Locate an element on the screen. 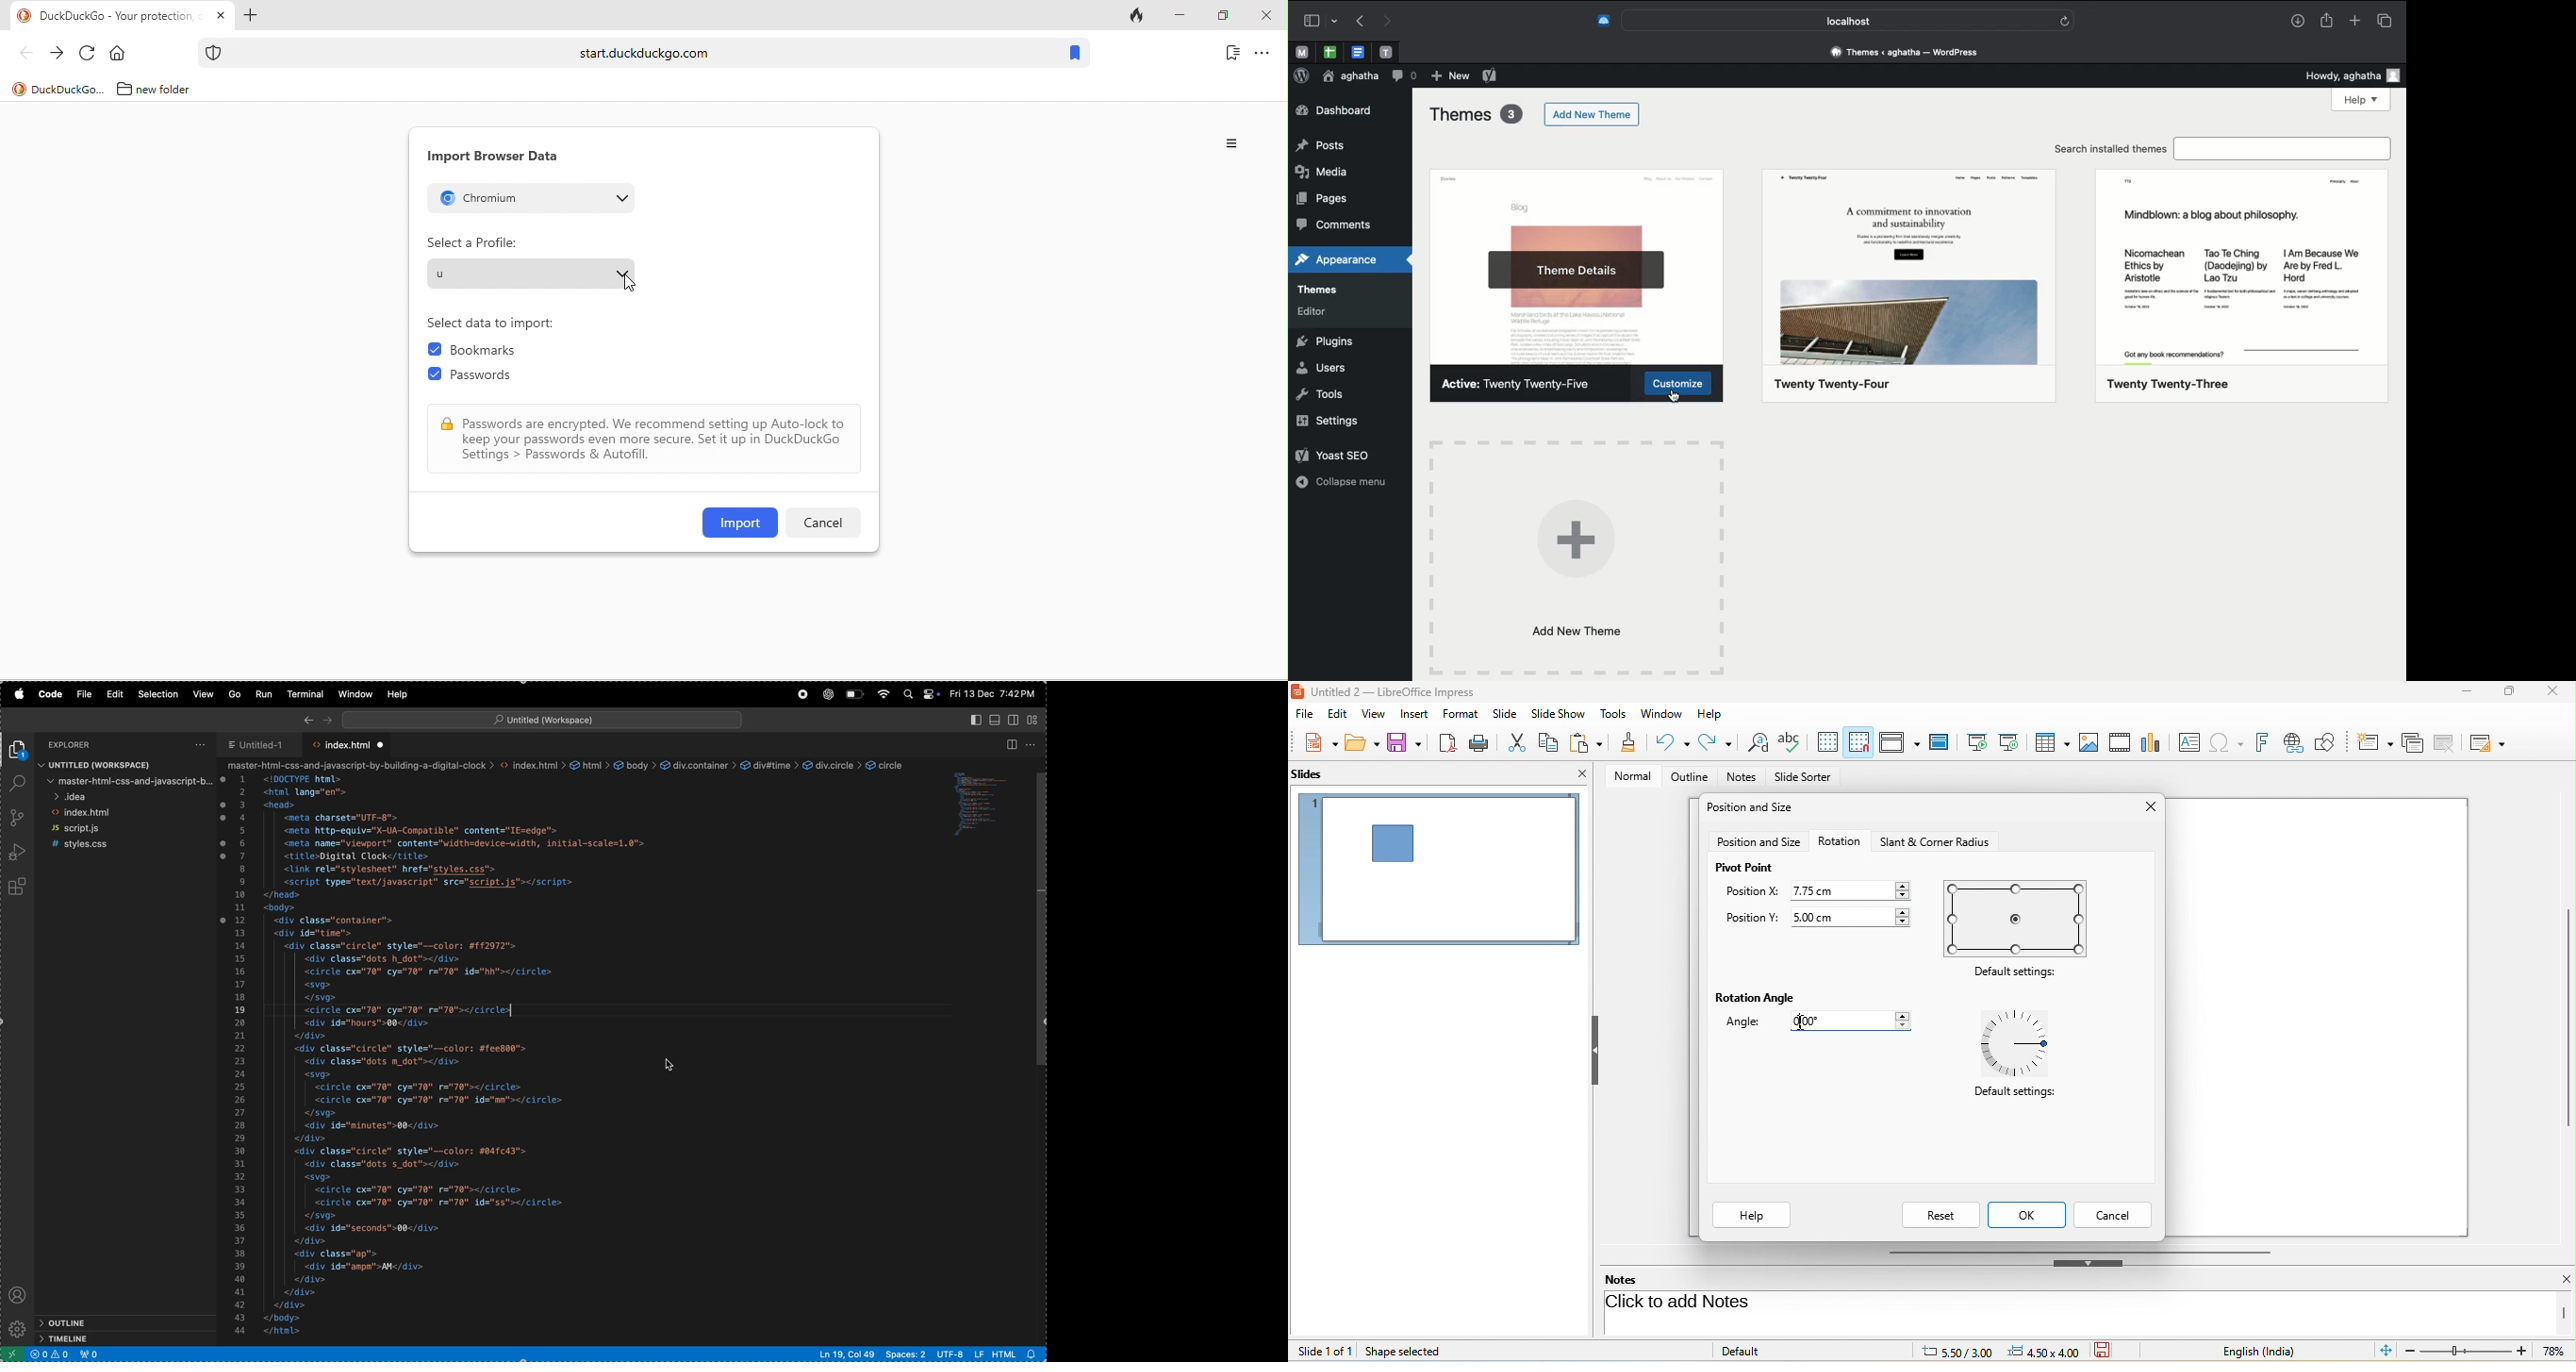  View is located at coordinates (204, 694).